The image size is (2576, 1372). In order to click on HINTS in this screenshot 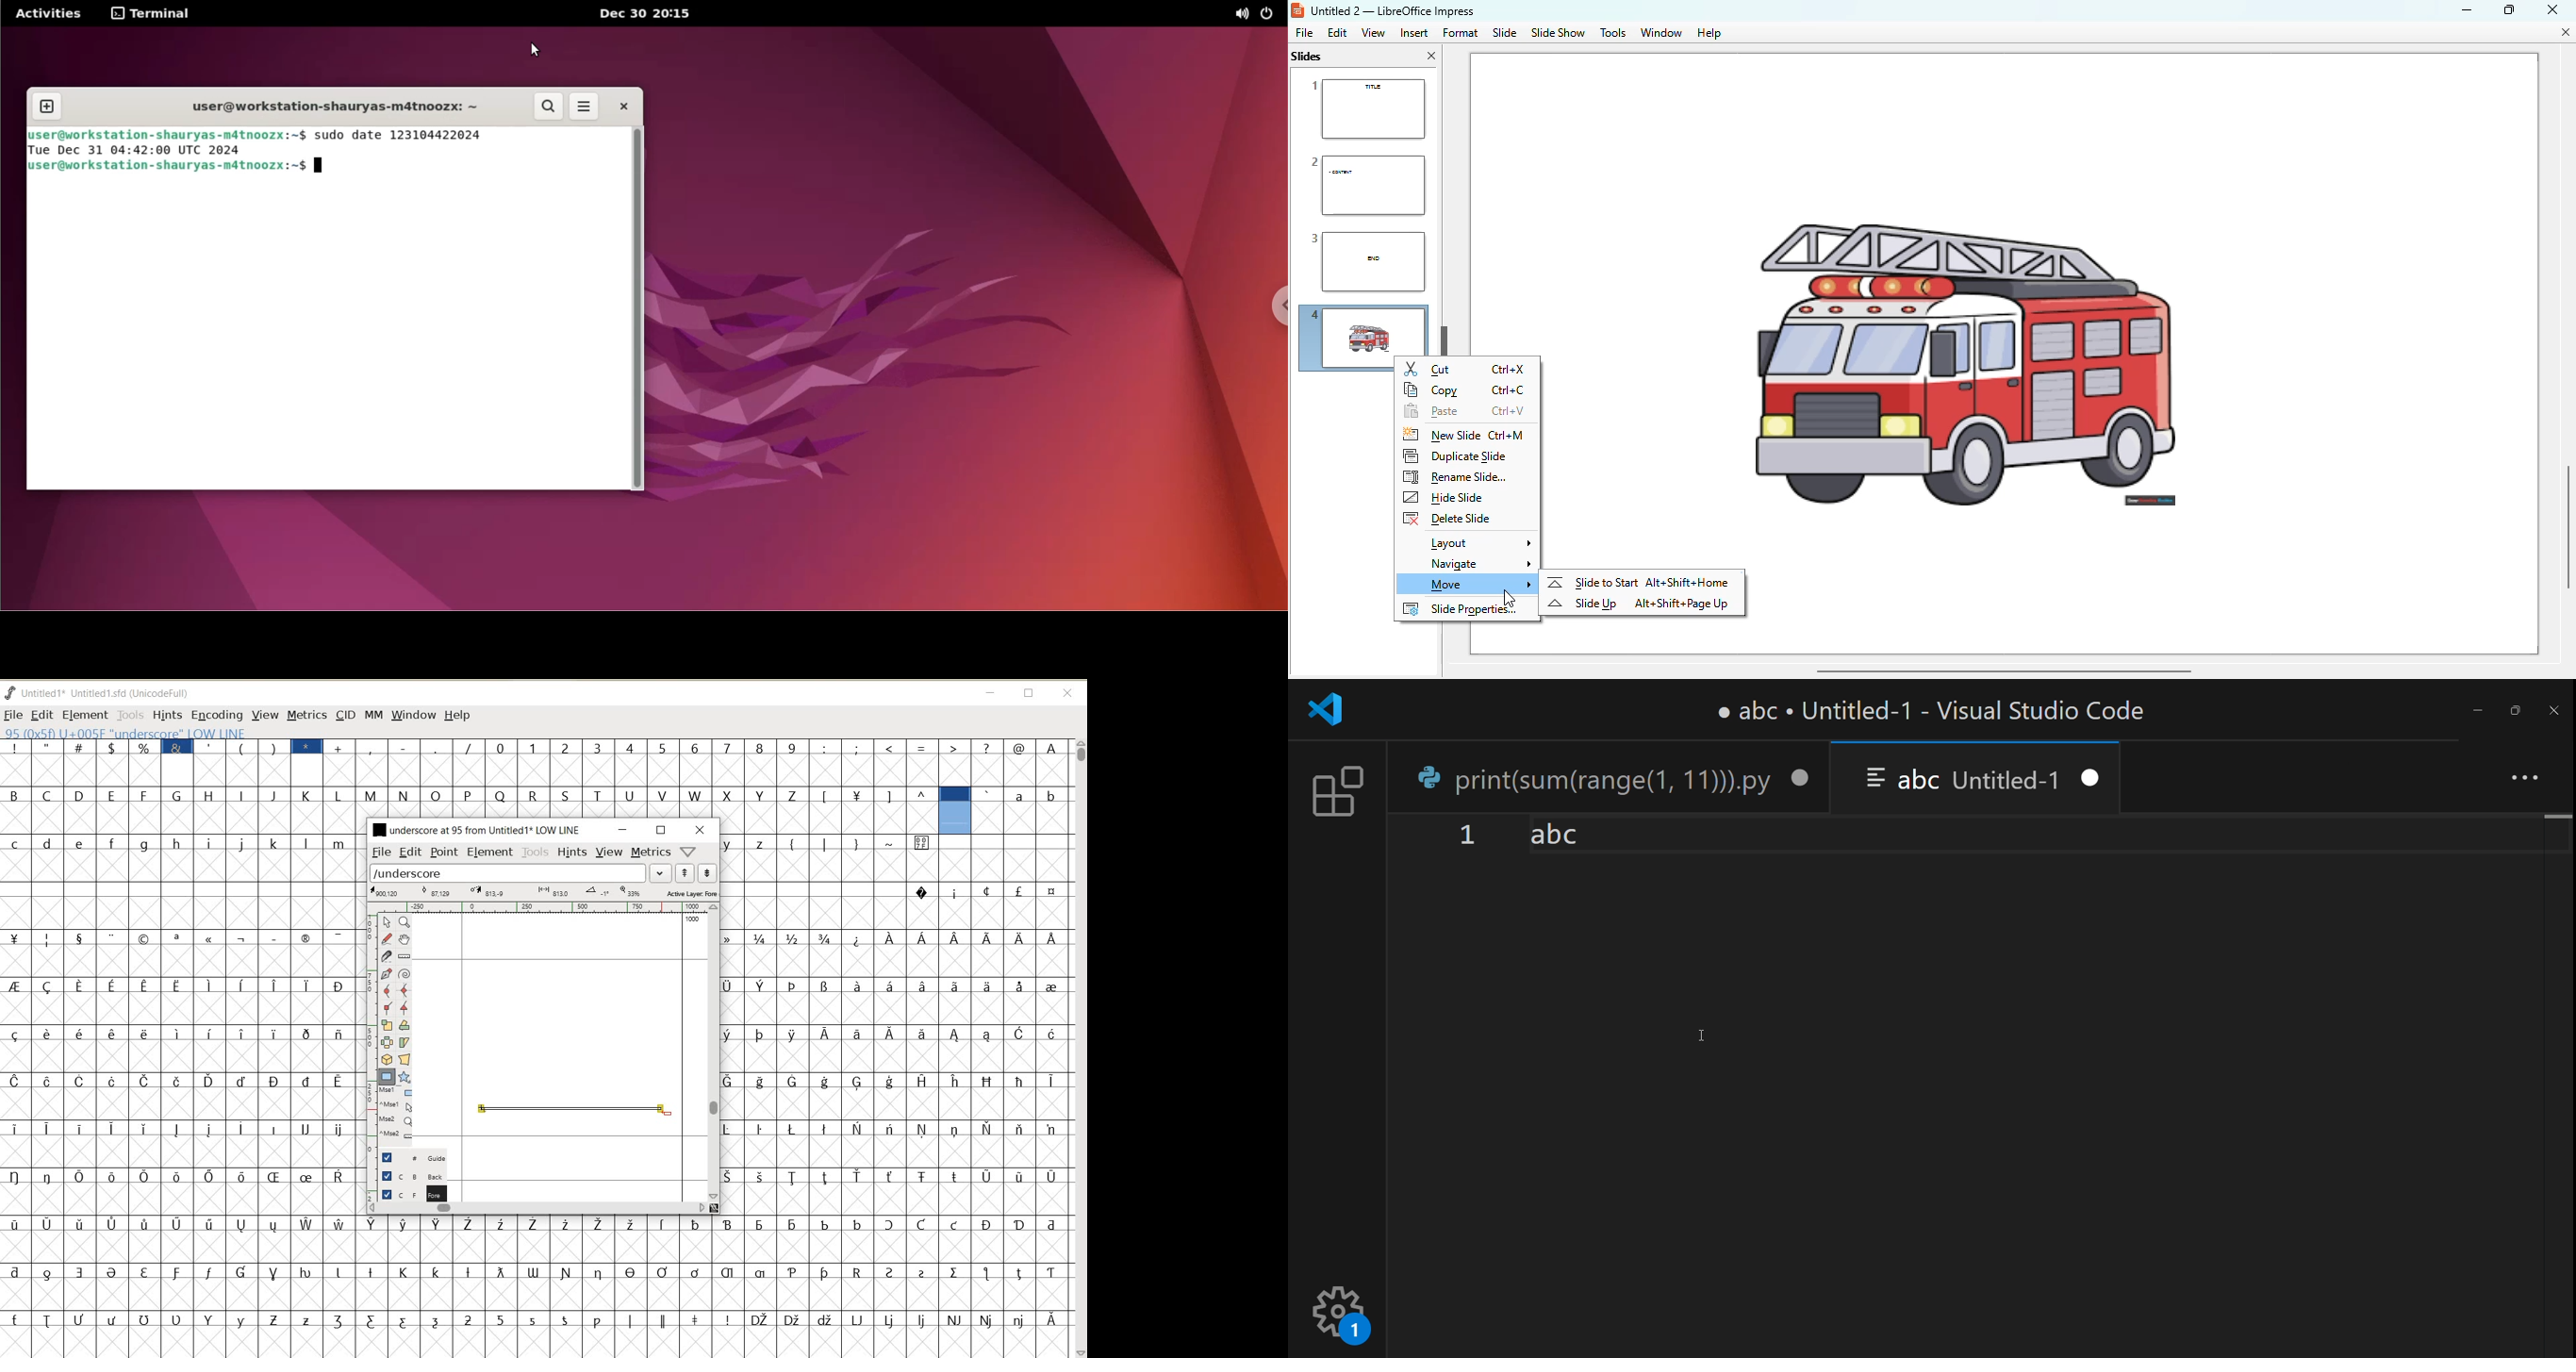, I will do `click(167, 715)`.